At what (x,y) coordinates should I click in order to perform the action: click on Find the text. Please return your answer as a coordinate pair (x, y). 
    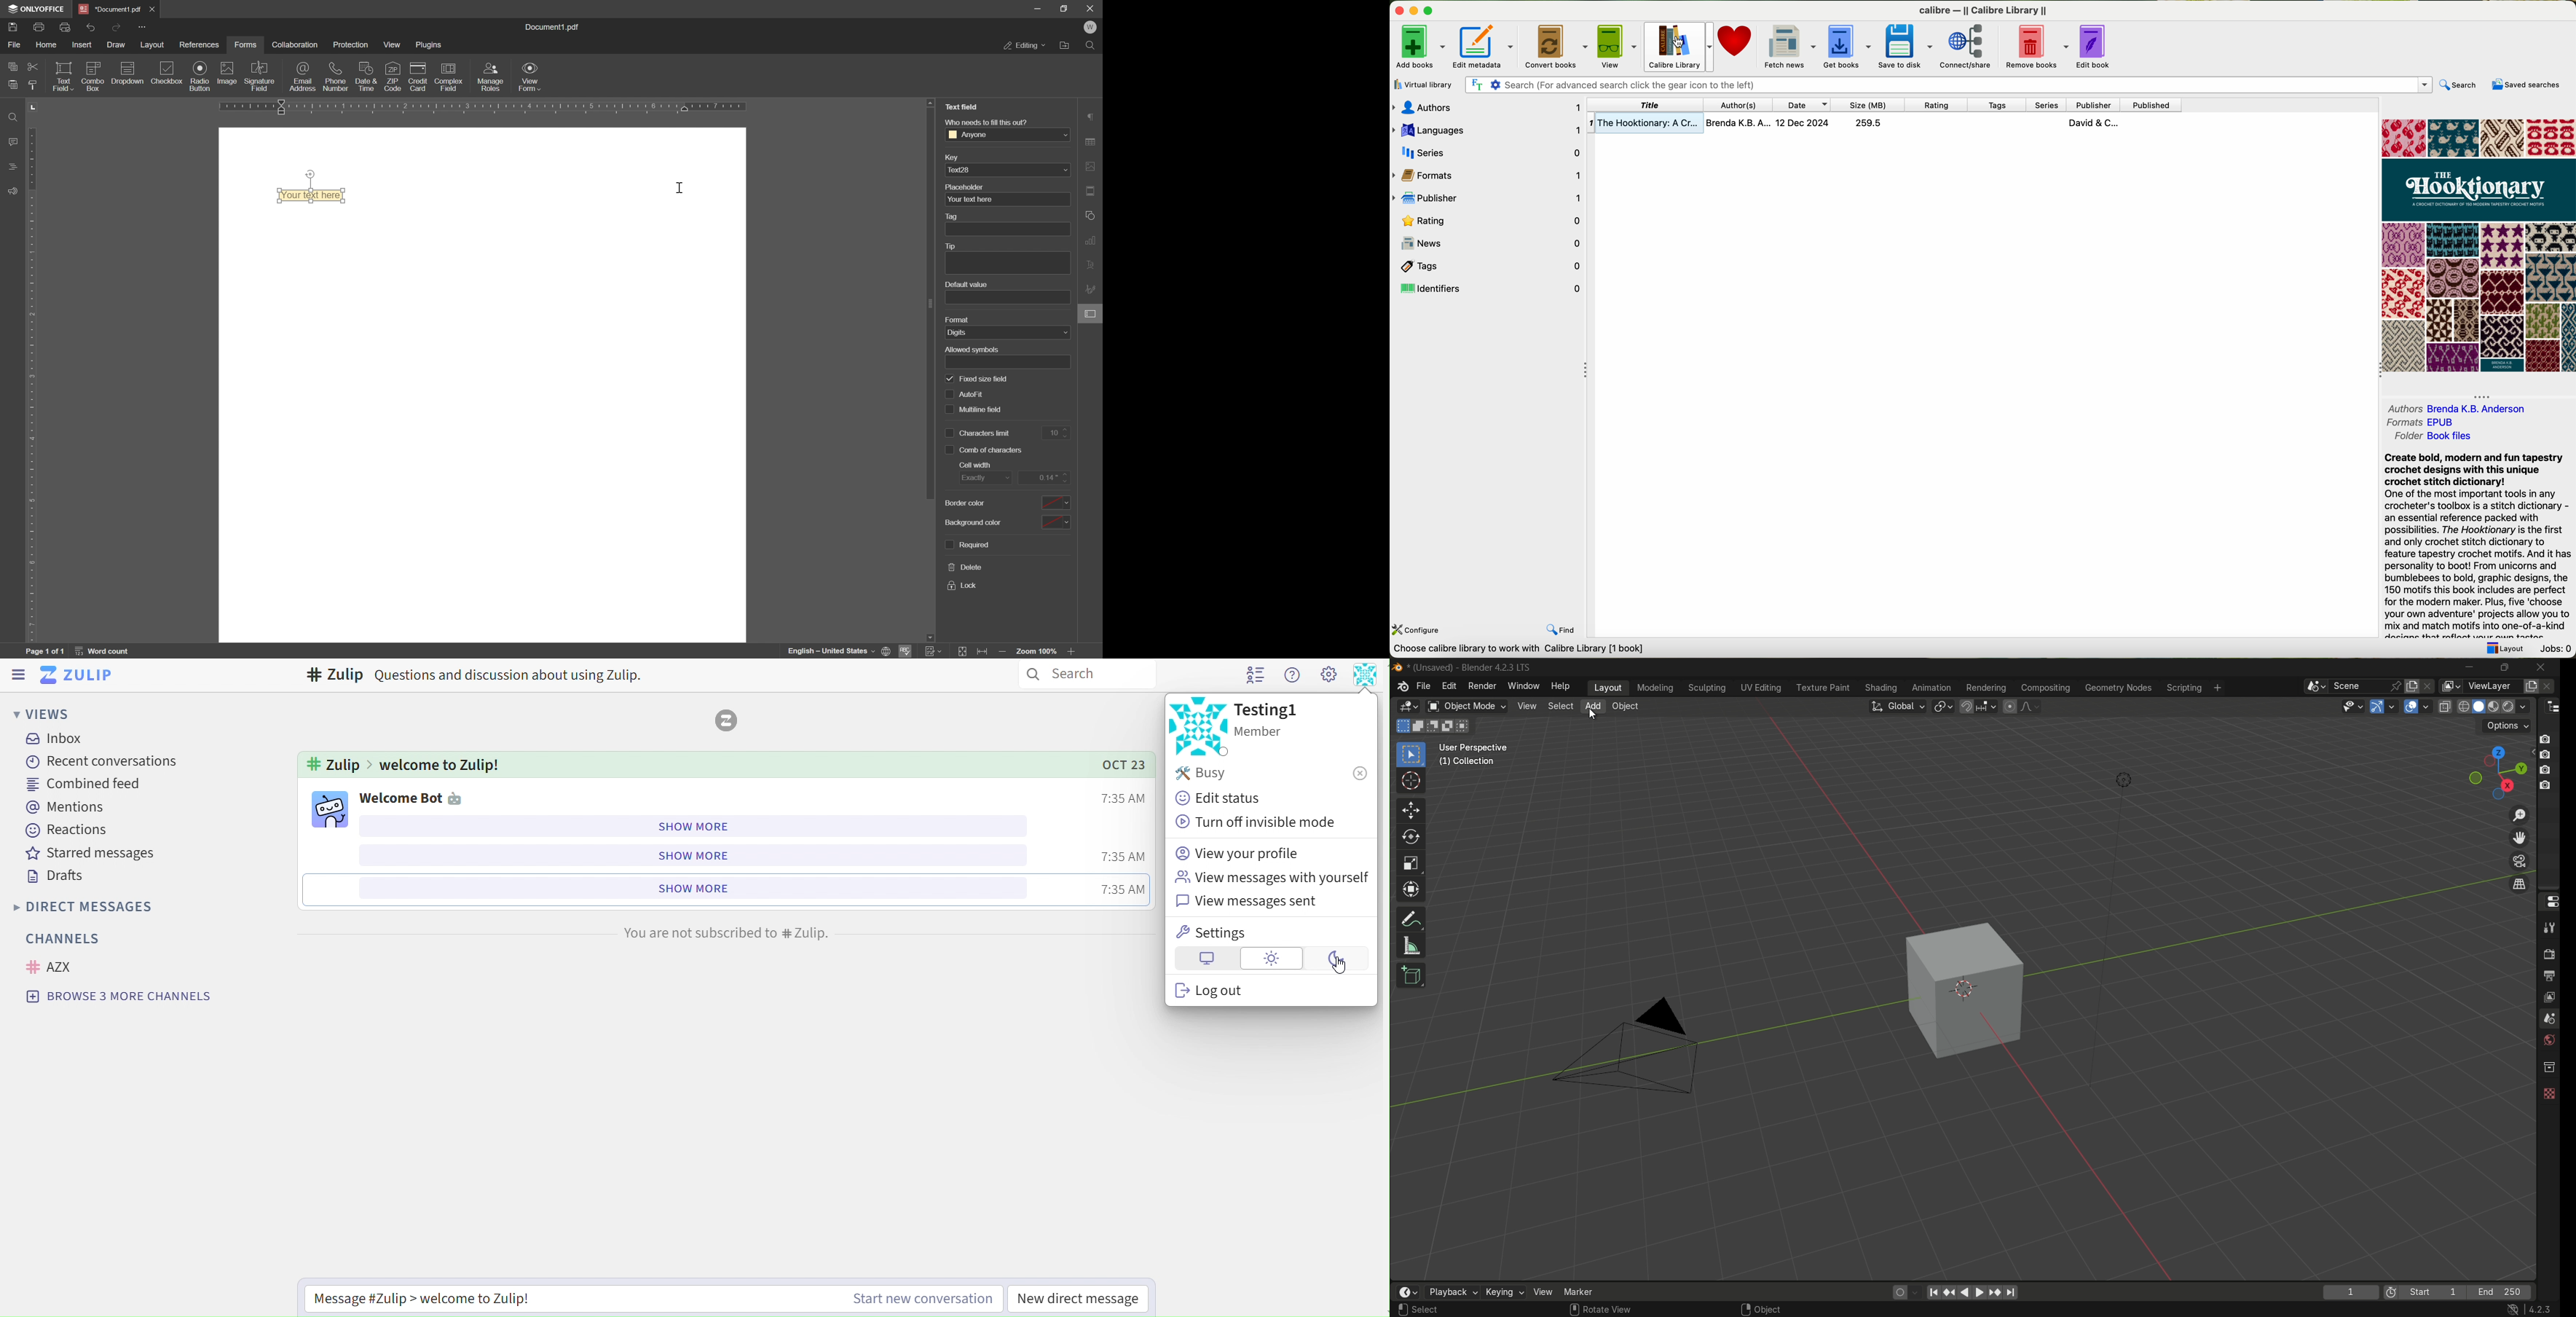
    Looking at the image, I should click on (1476, 83).